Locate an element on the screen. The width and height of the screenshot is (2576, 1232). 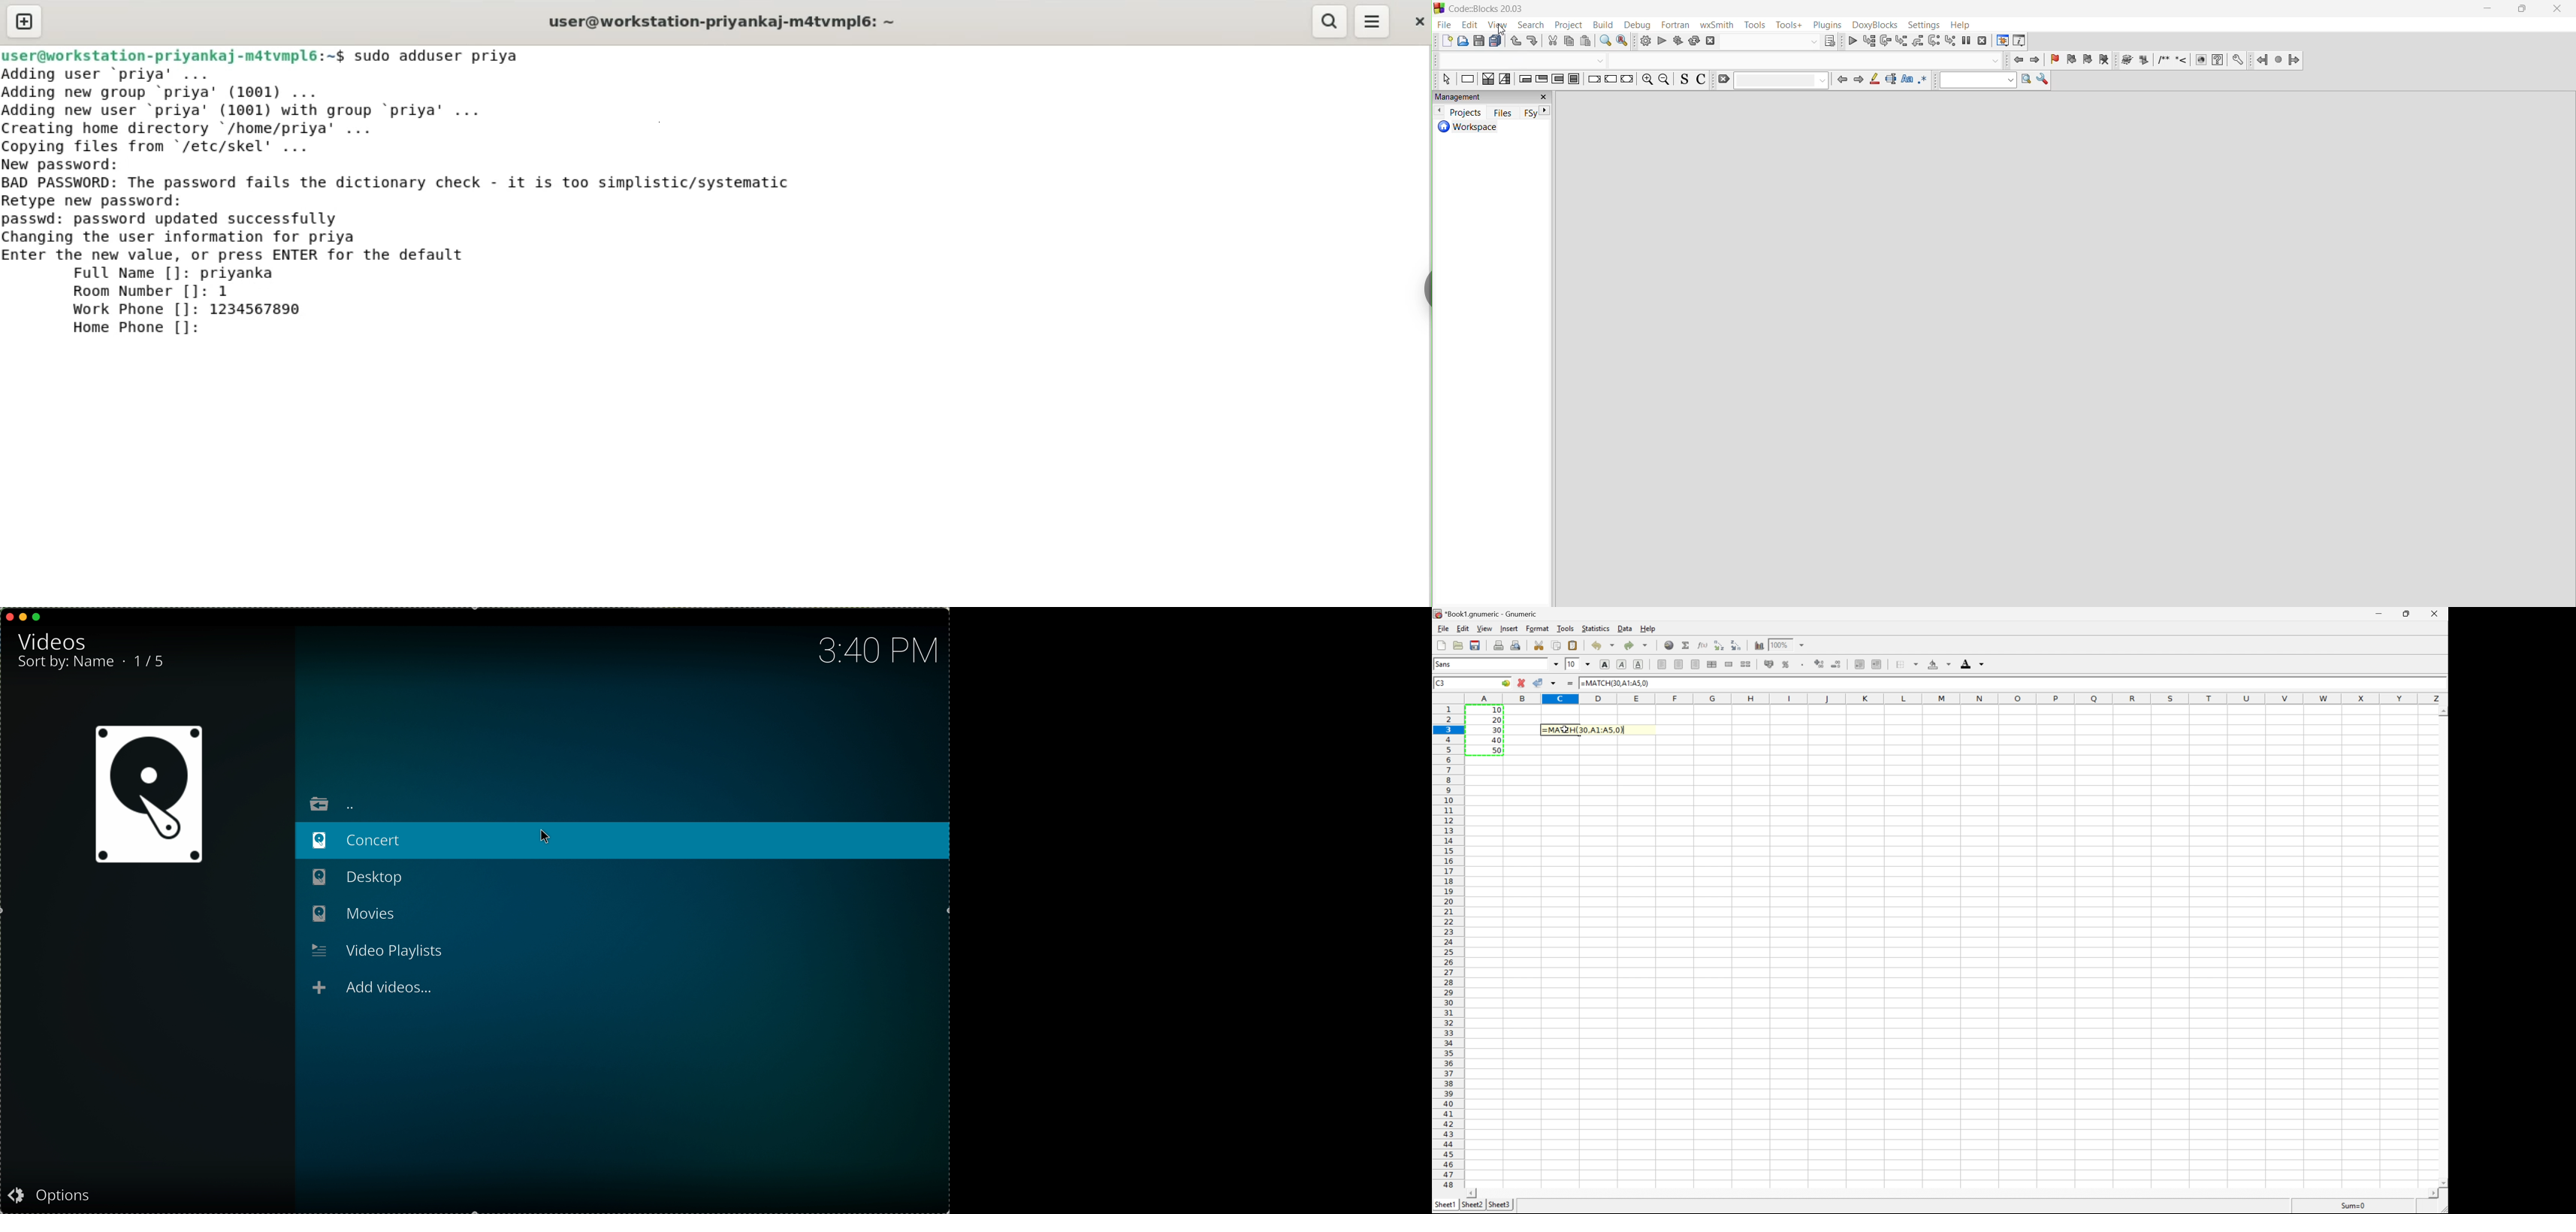
projects is located at coordinates (1465, 112).